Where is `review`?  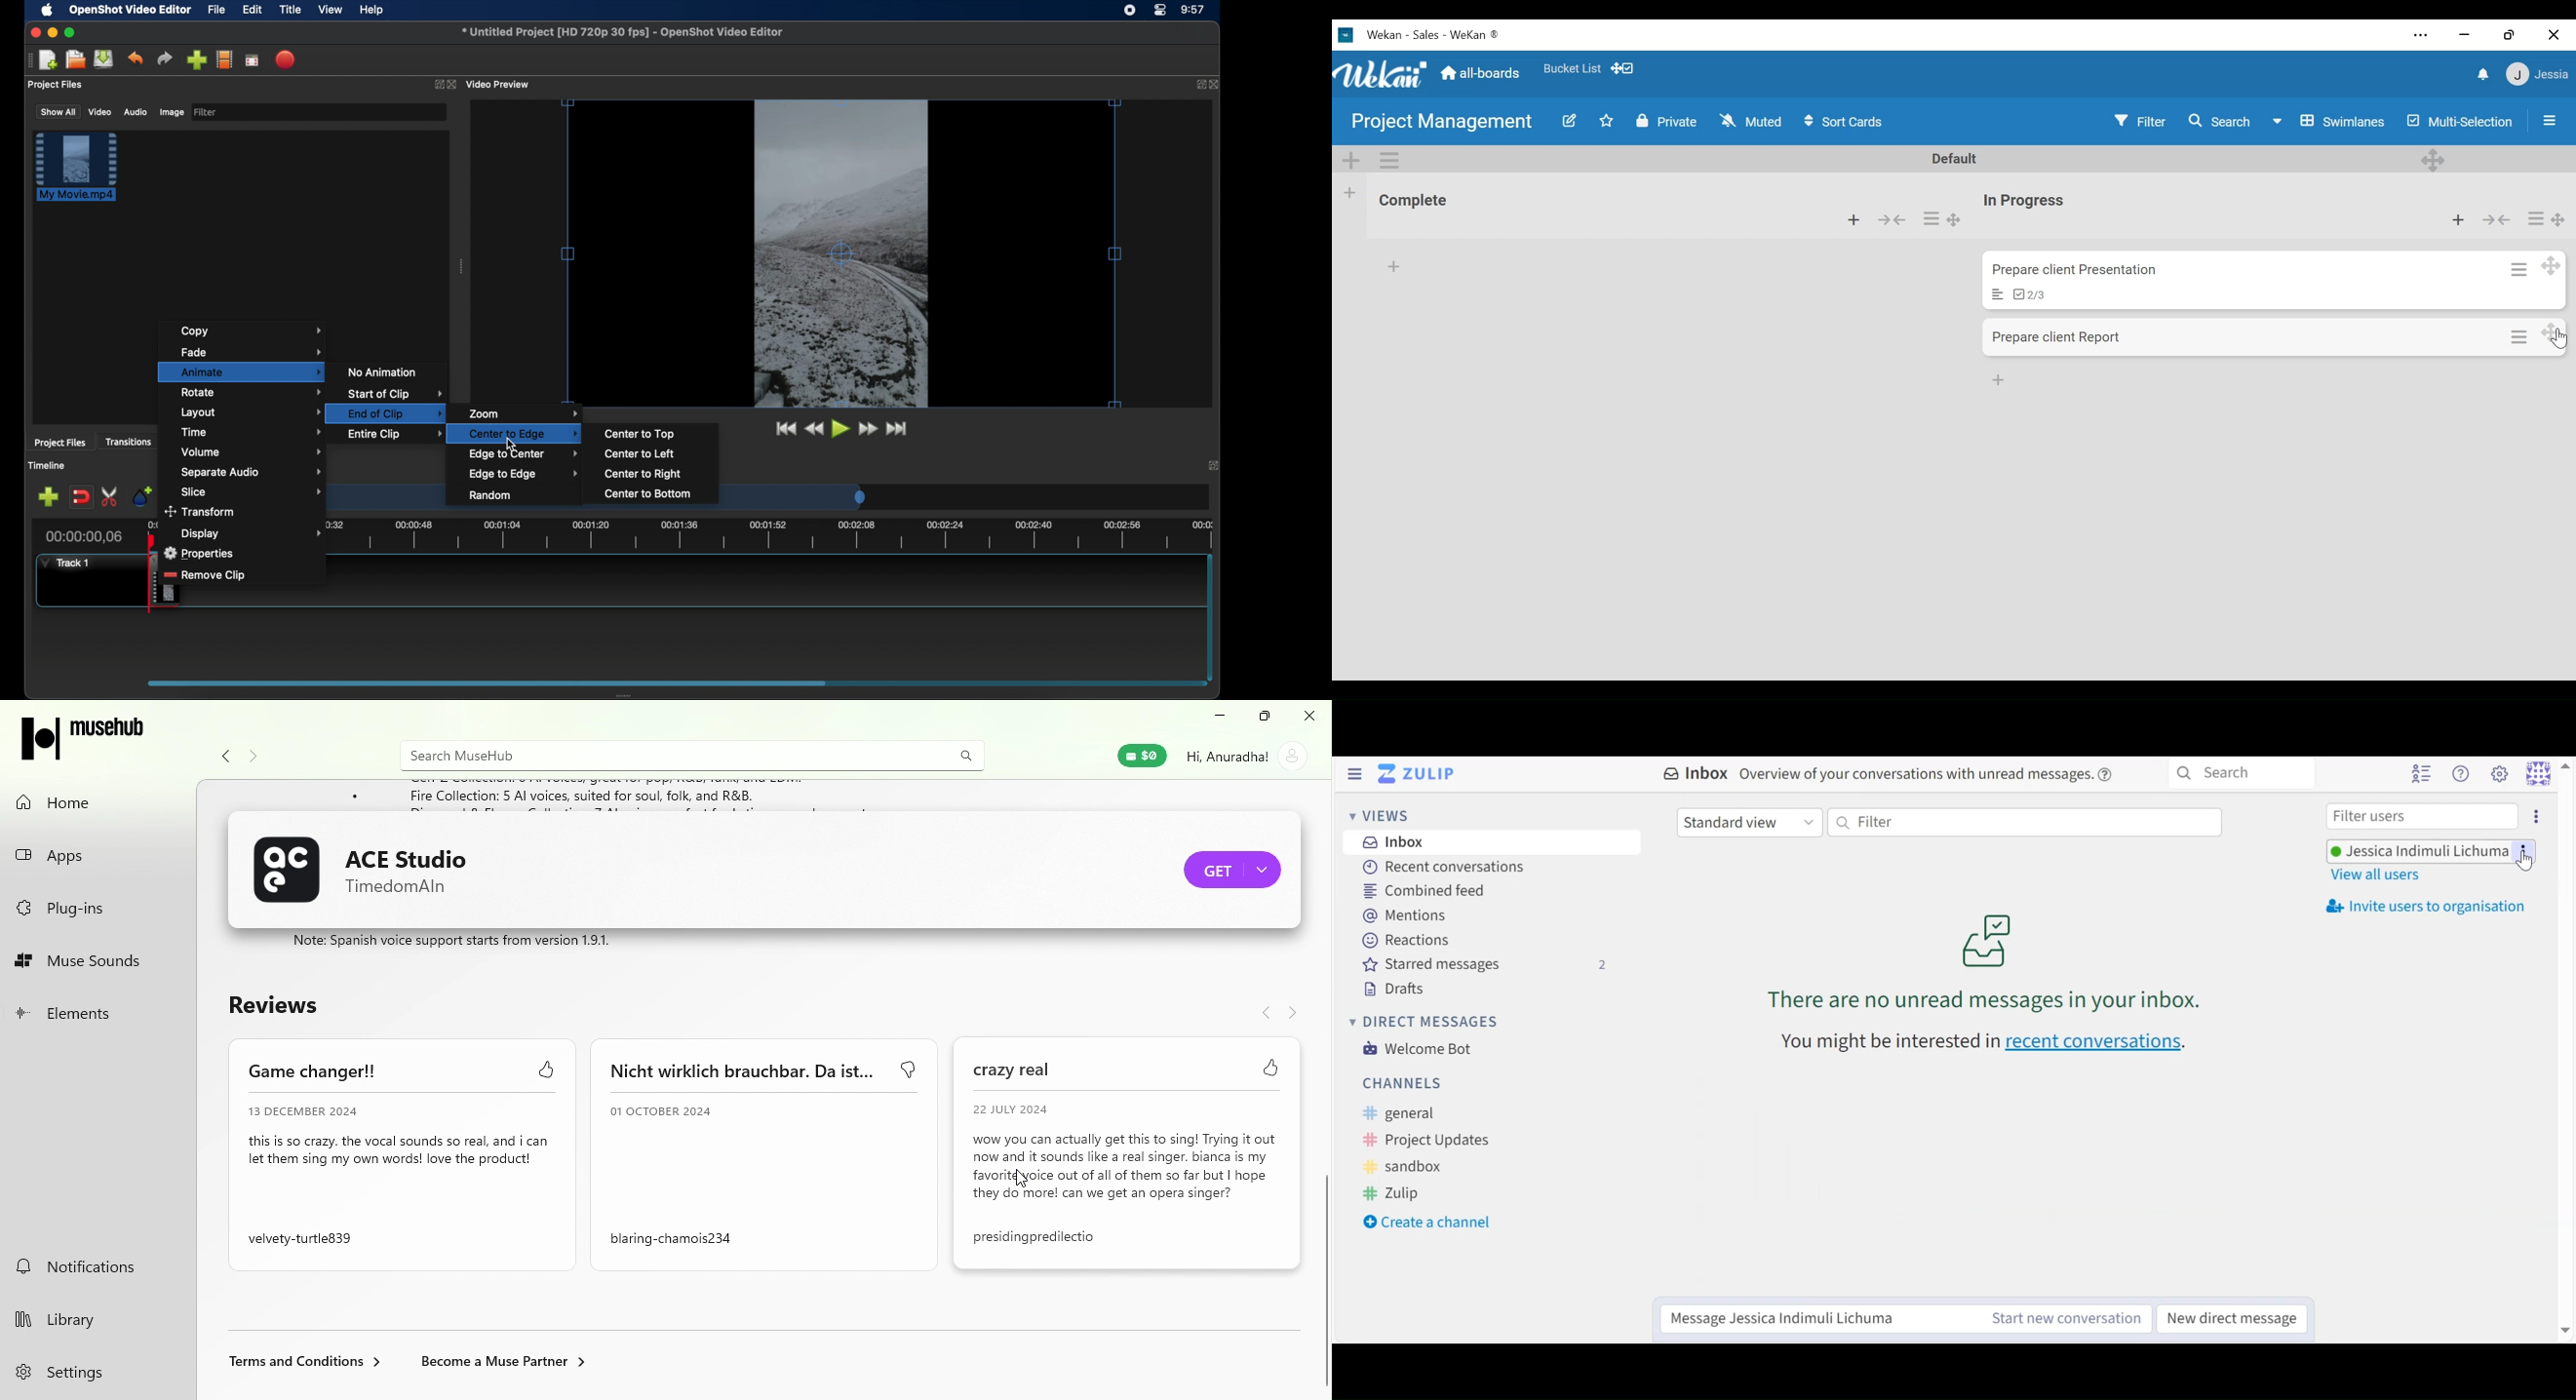
review is located at coordinates (404, 1157).